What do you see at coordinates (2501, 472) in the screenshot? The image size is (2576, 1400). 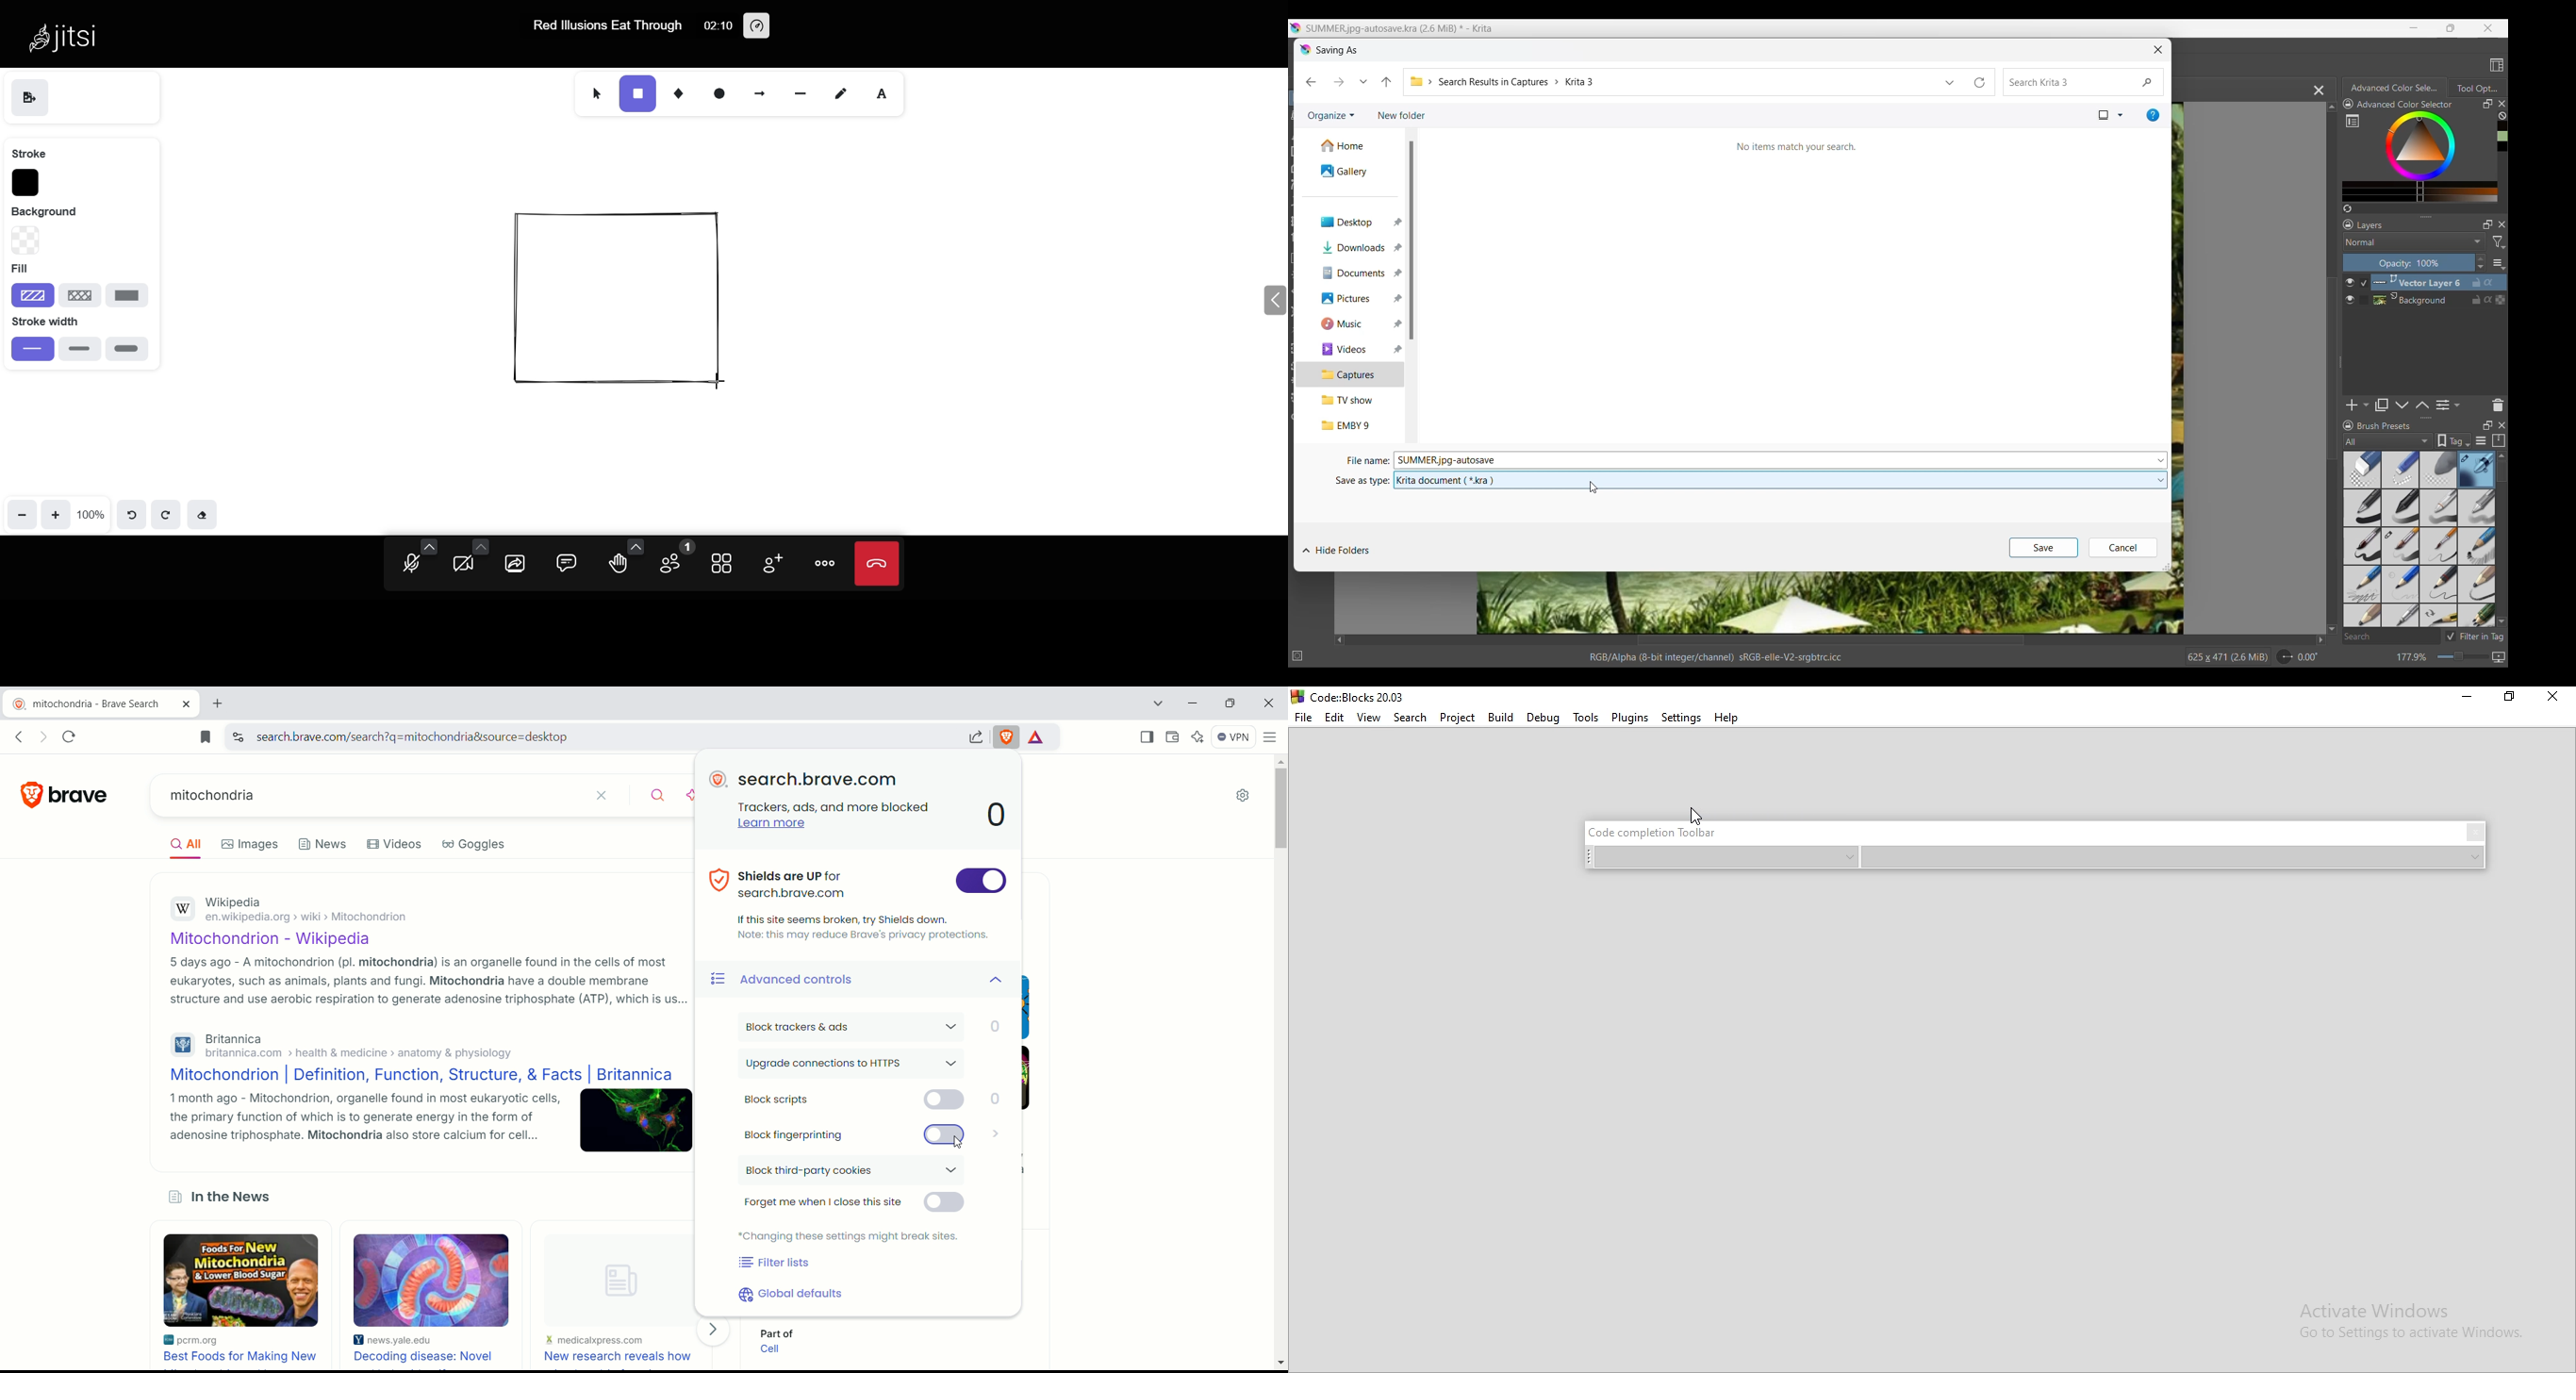 I see `Vertical slide bar` at bounding box center [2501, 472].